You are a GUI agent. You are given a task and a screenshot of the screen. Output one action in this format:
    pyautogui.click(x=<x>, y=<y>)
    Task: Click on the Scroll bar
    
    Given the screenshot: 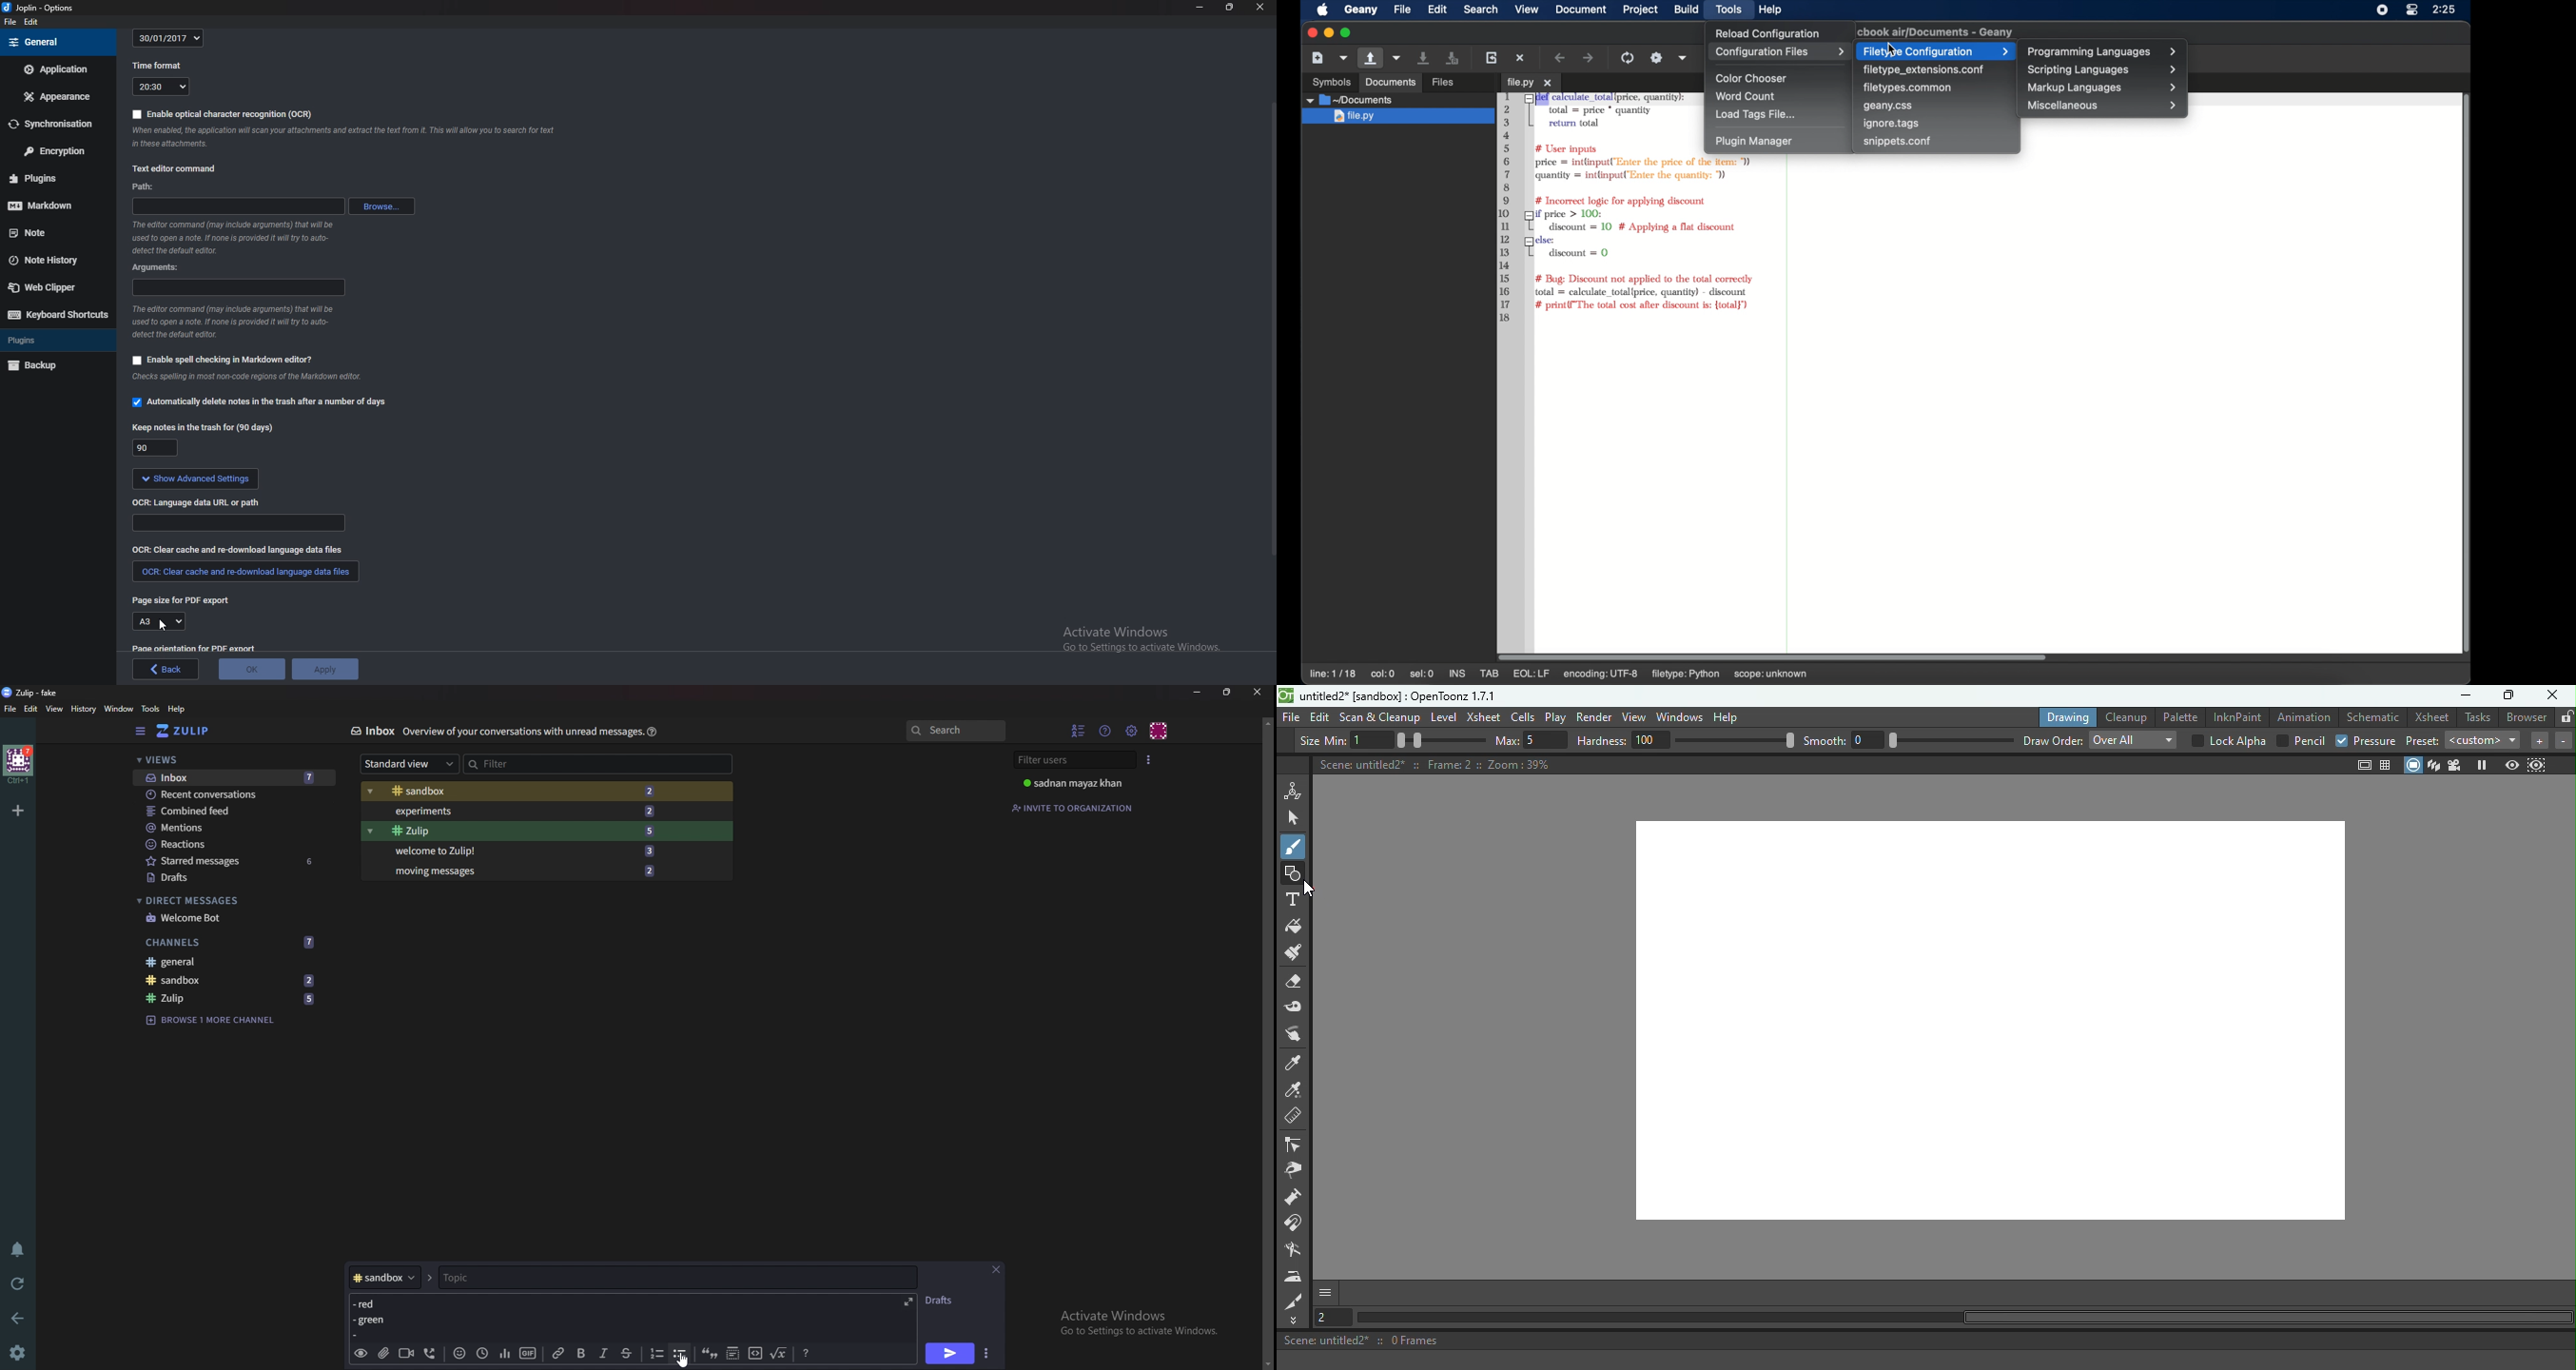 What is the action you would take?
    pyautogui.click(x=1271, y=333)
    